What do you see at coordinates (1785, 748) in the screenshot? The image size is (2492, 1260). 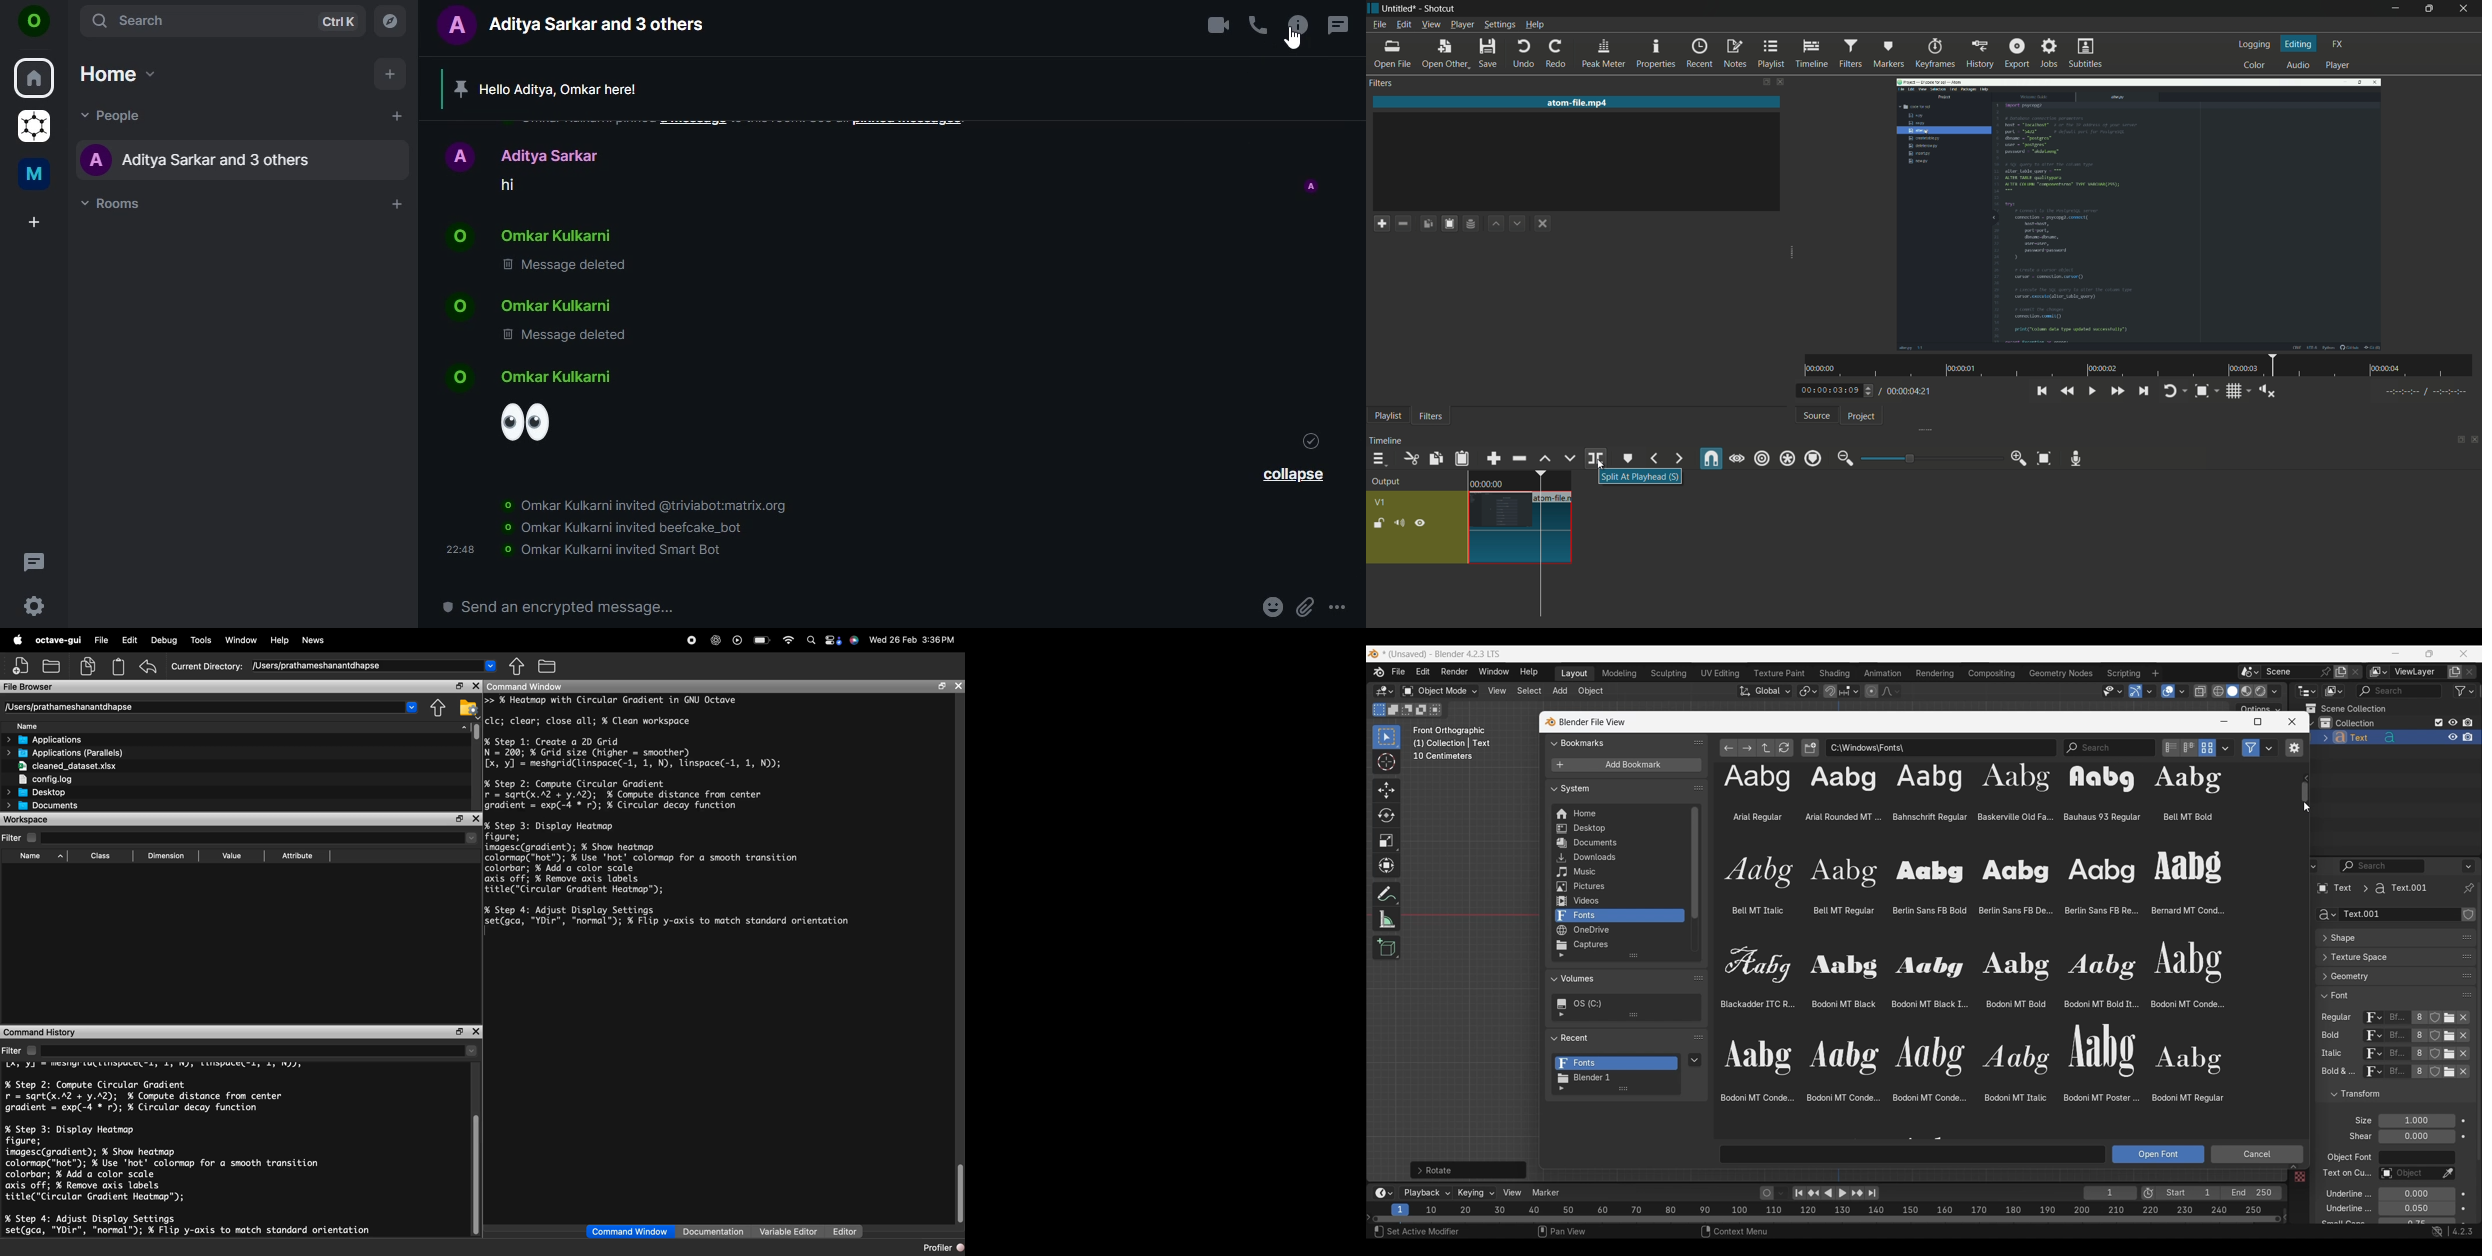 I see `Refresh file list` at bounding box center [1785, 748].